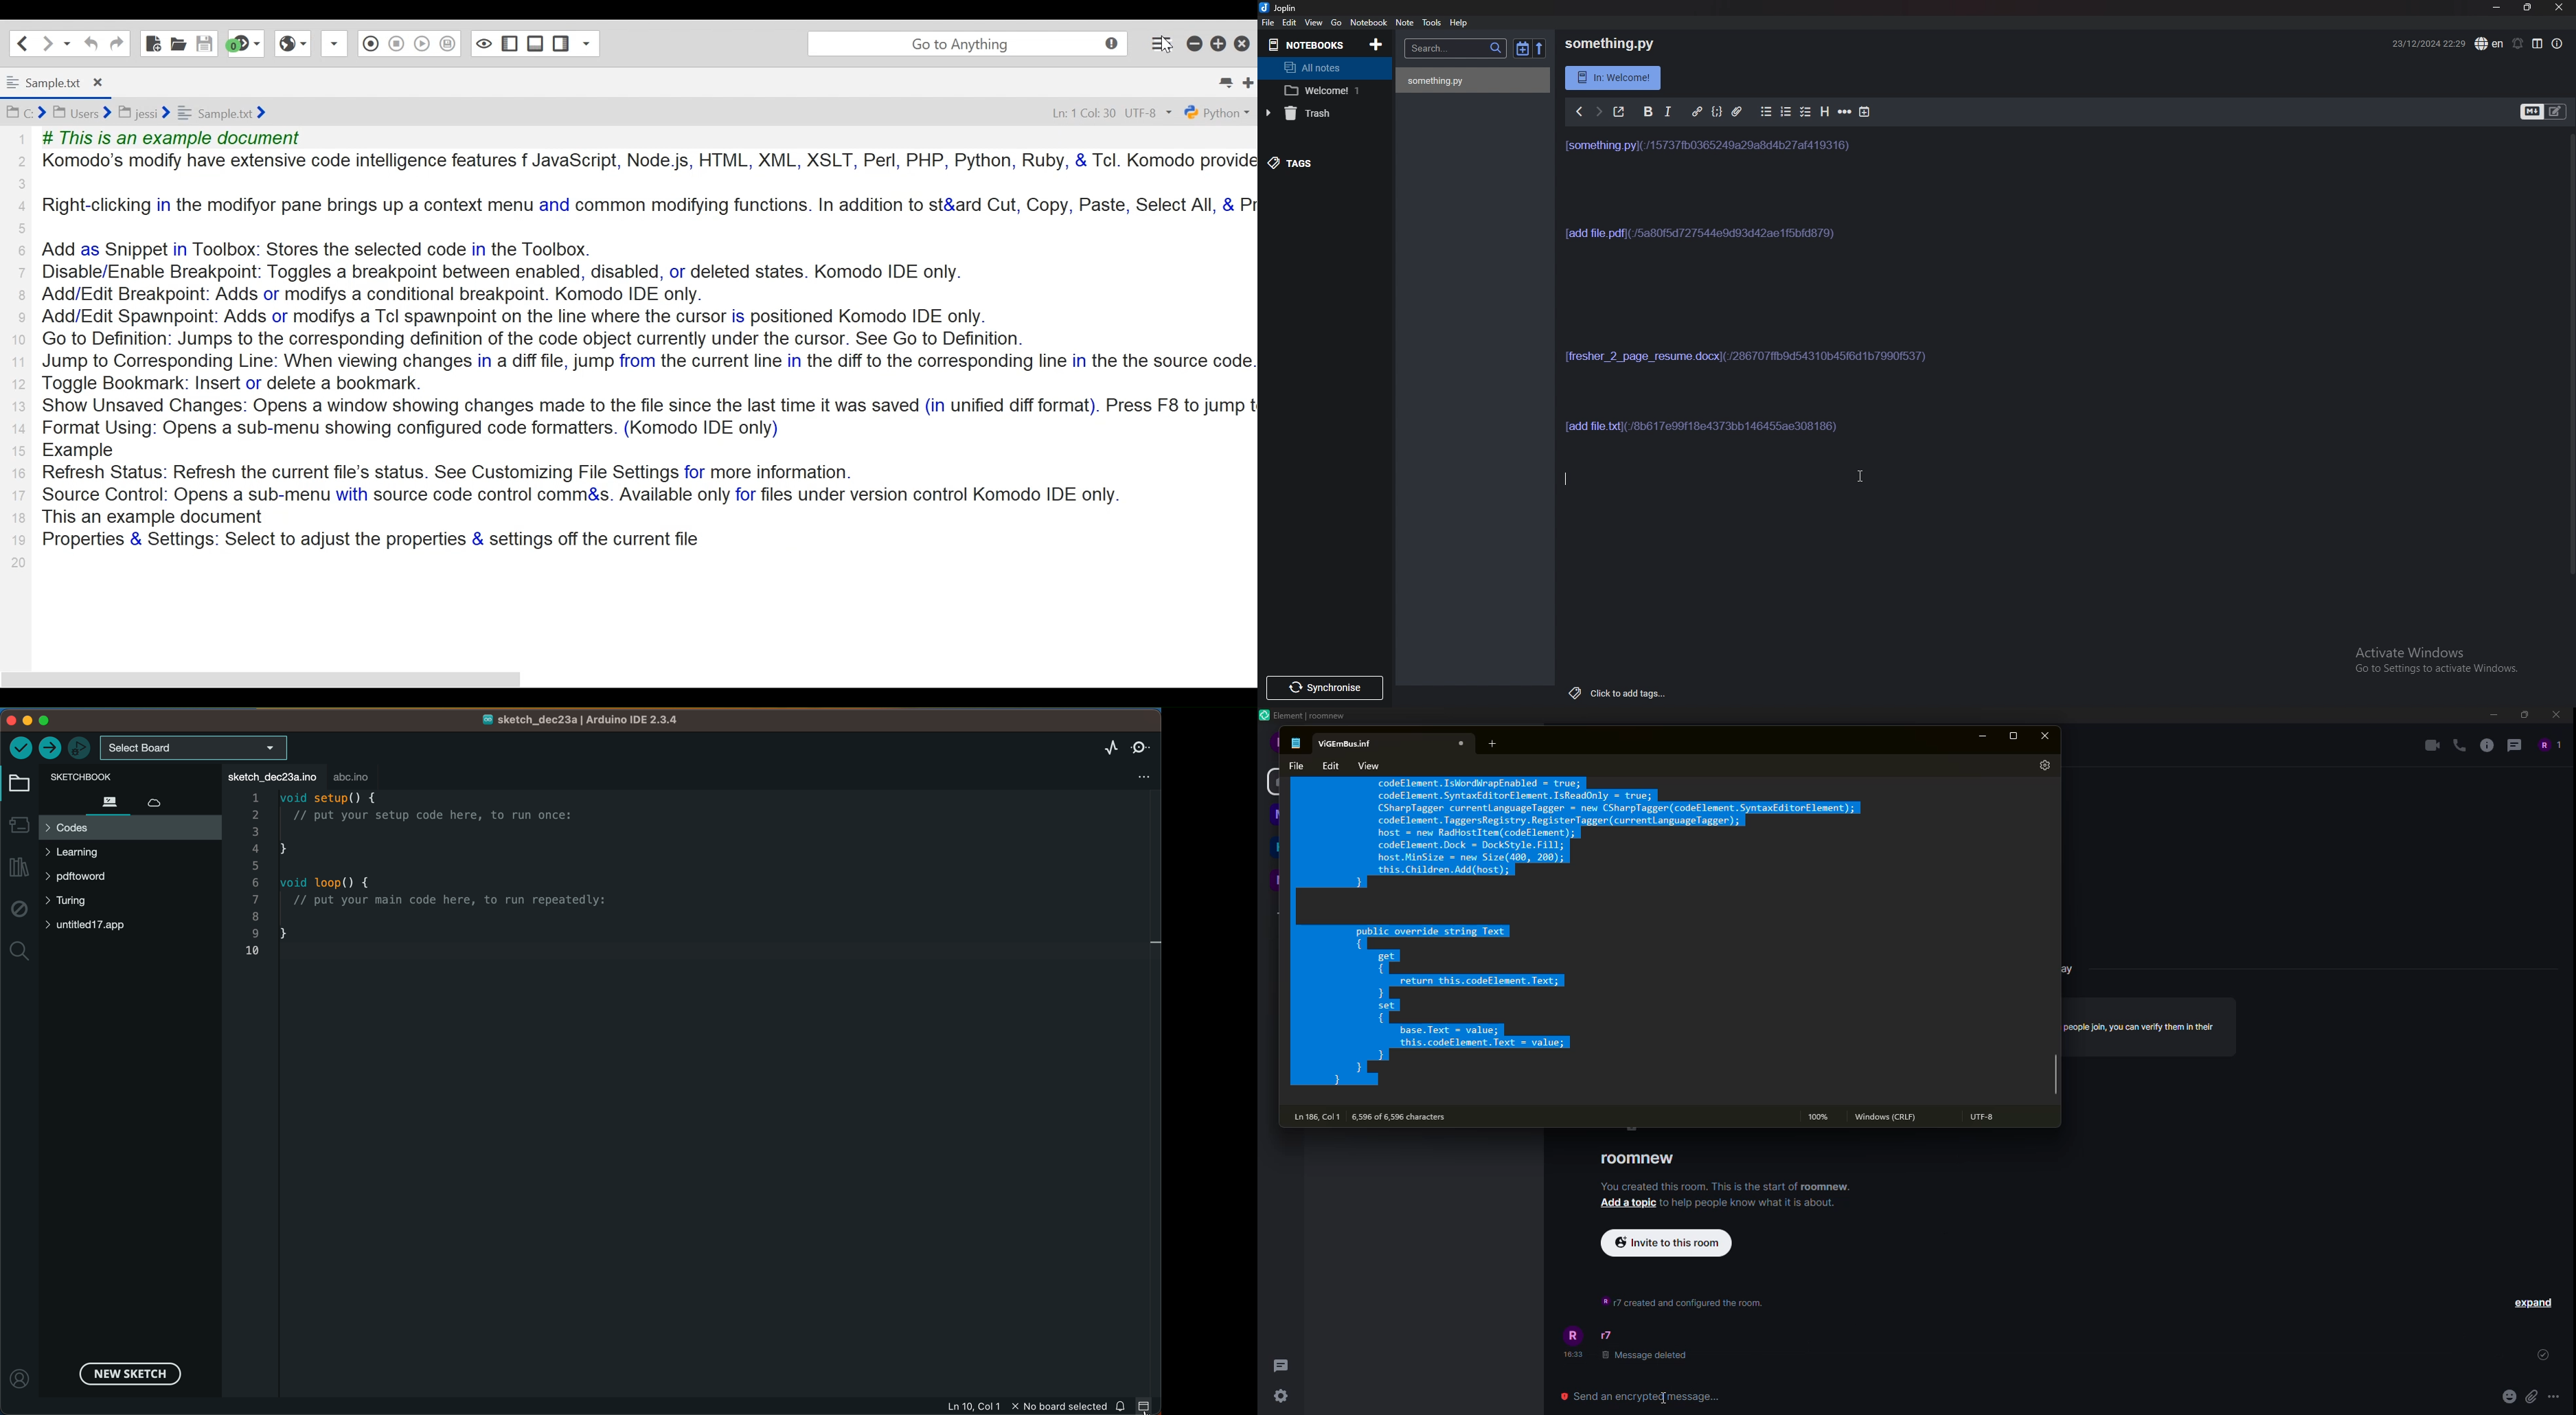 This screenshot has width=2576, height=1428. What do you see at coordinates (508, 43) in the screenshot?
I see `Show/Hide bottom Pane` at bounding box center [508, 43].